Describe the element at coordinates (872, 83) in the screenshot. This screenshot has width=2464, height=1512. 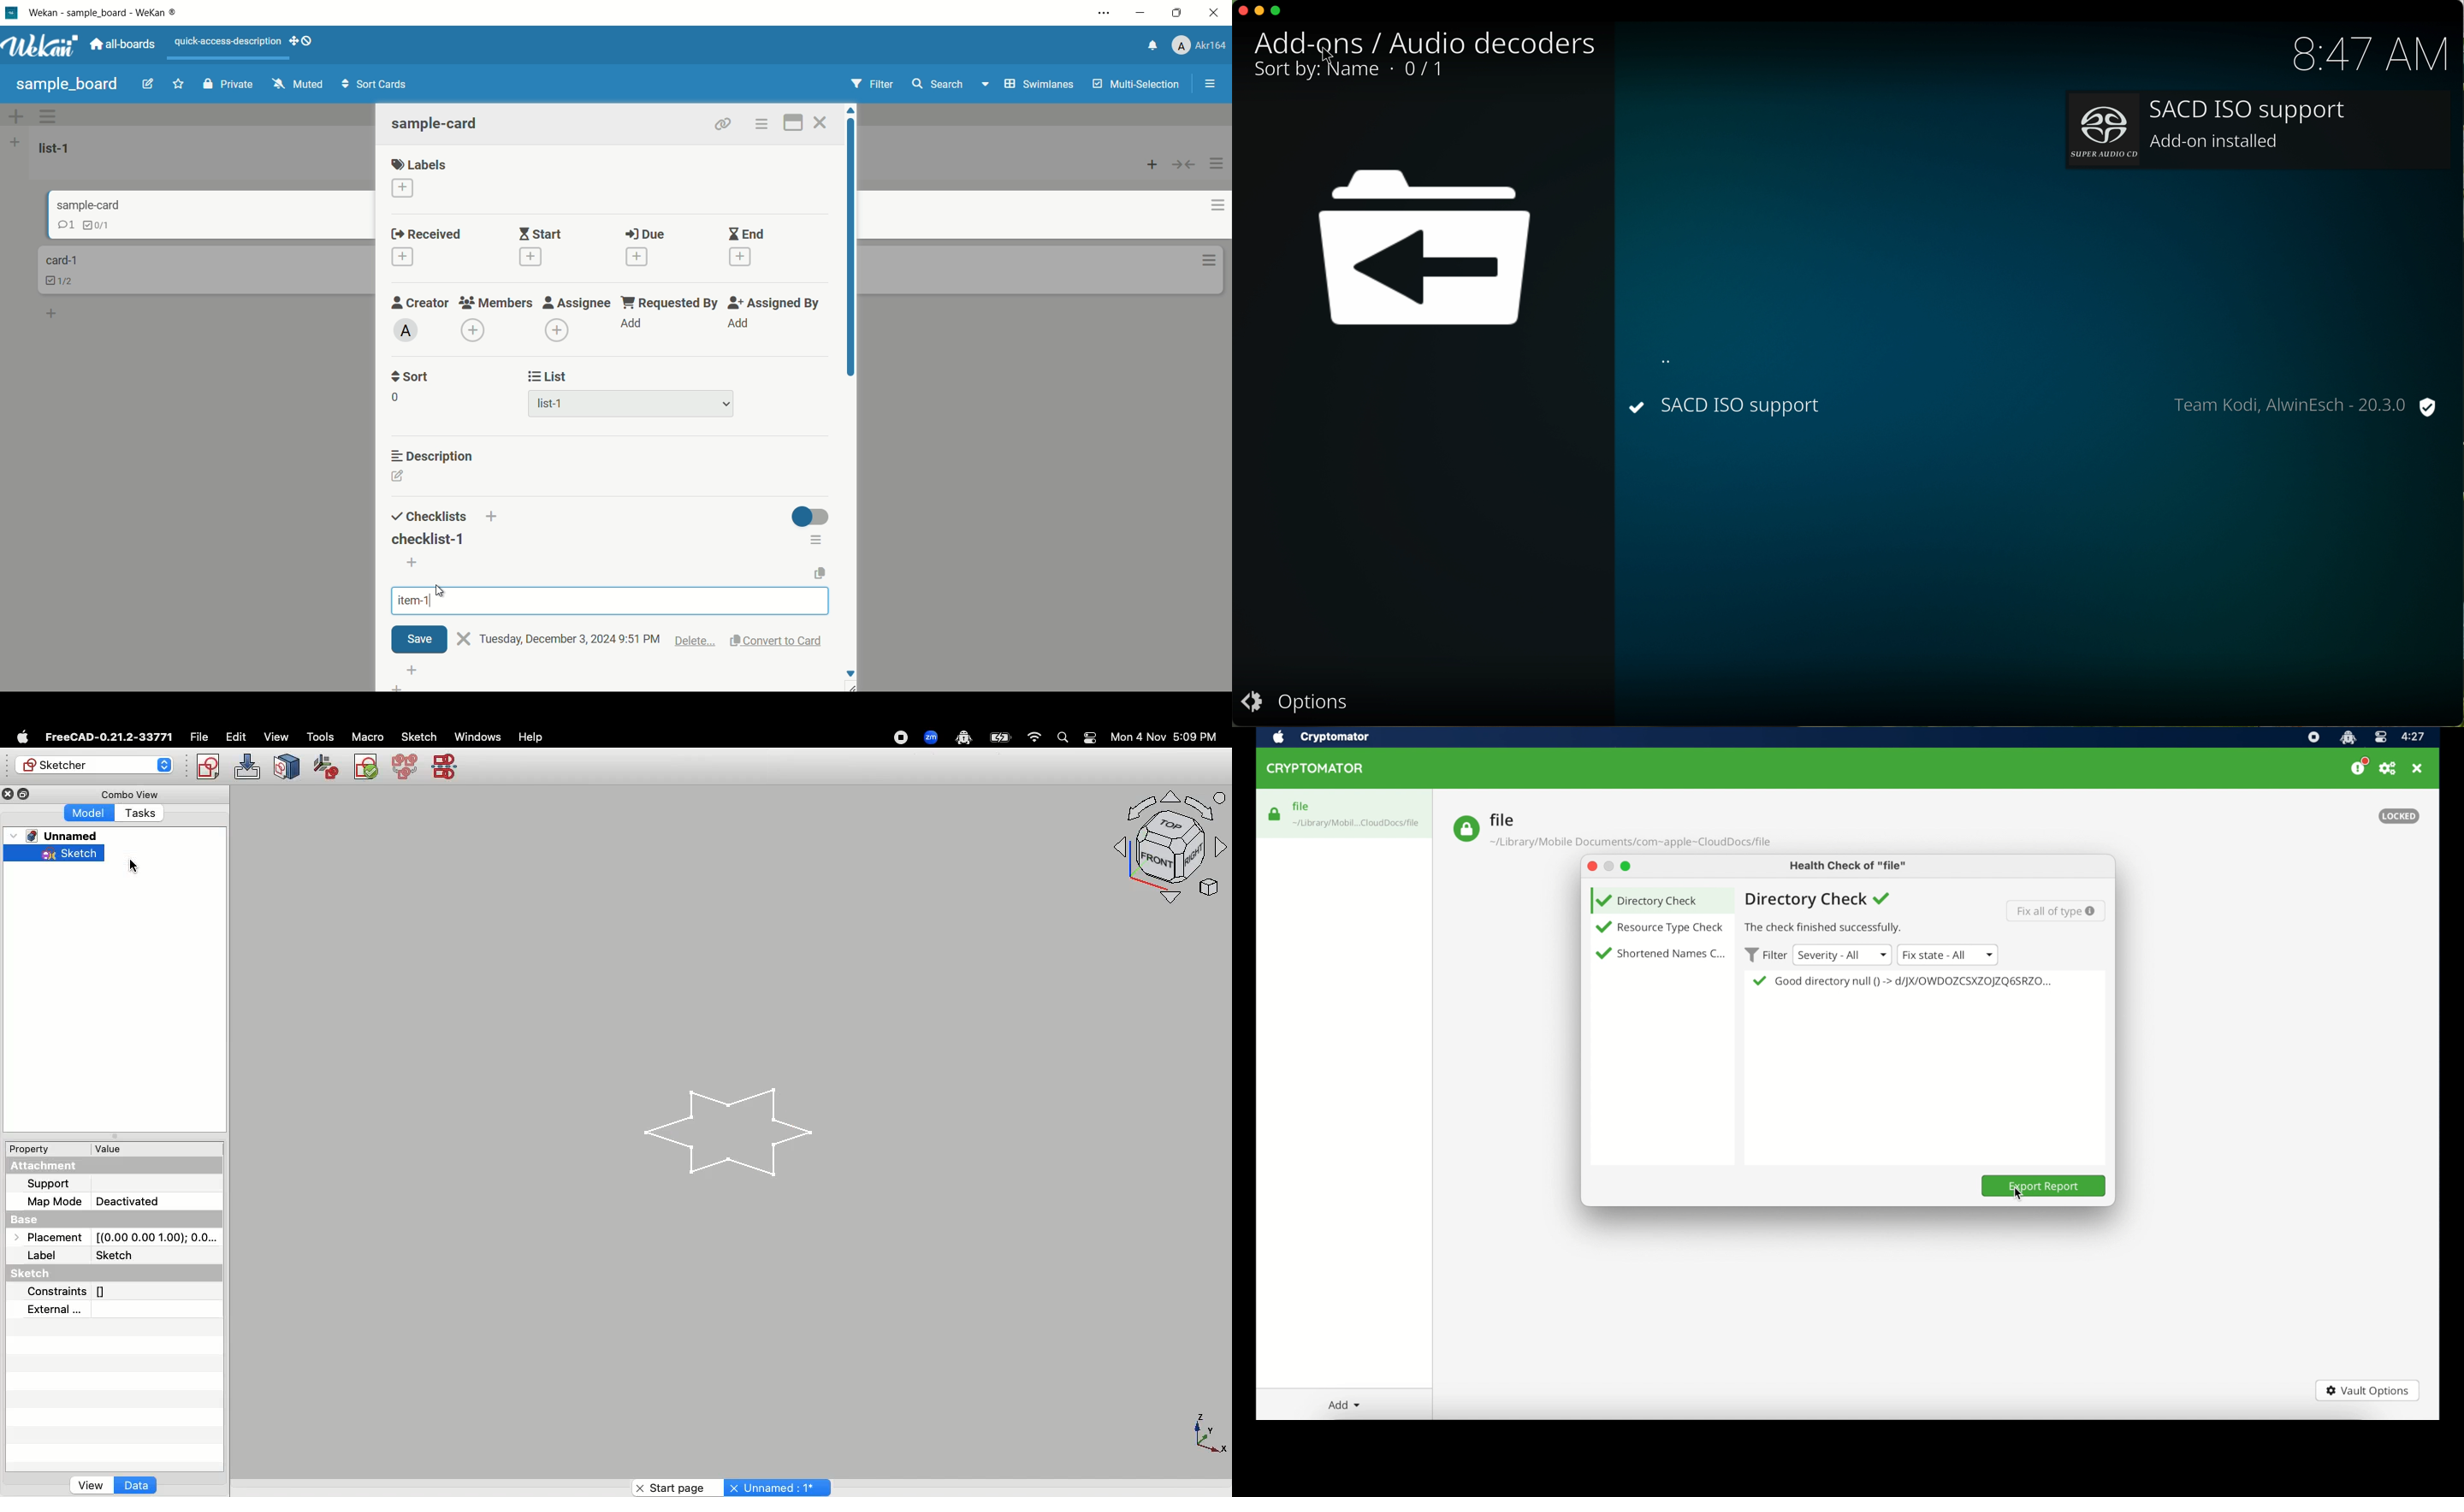
I see `filter` at that location.